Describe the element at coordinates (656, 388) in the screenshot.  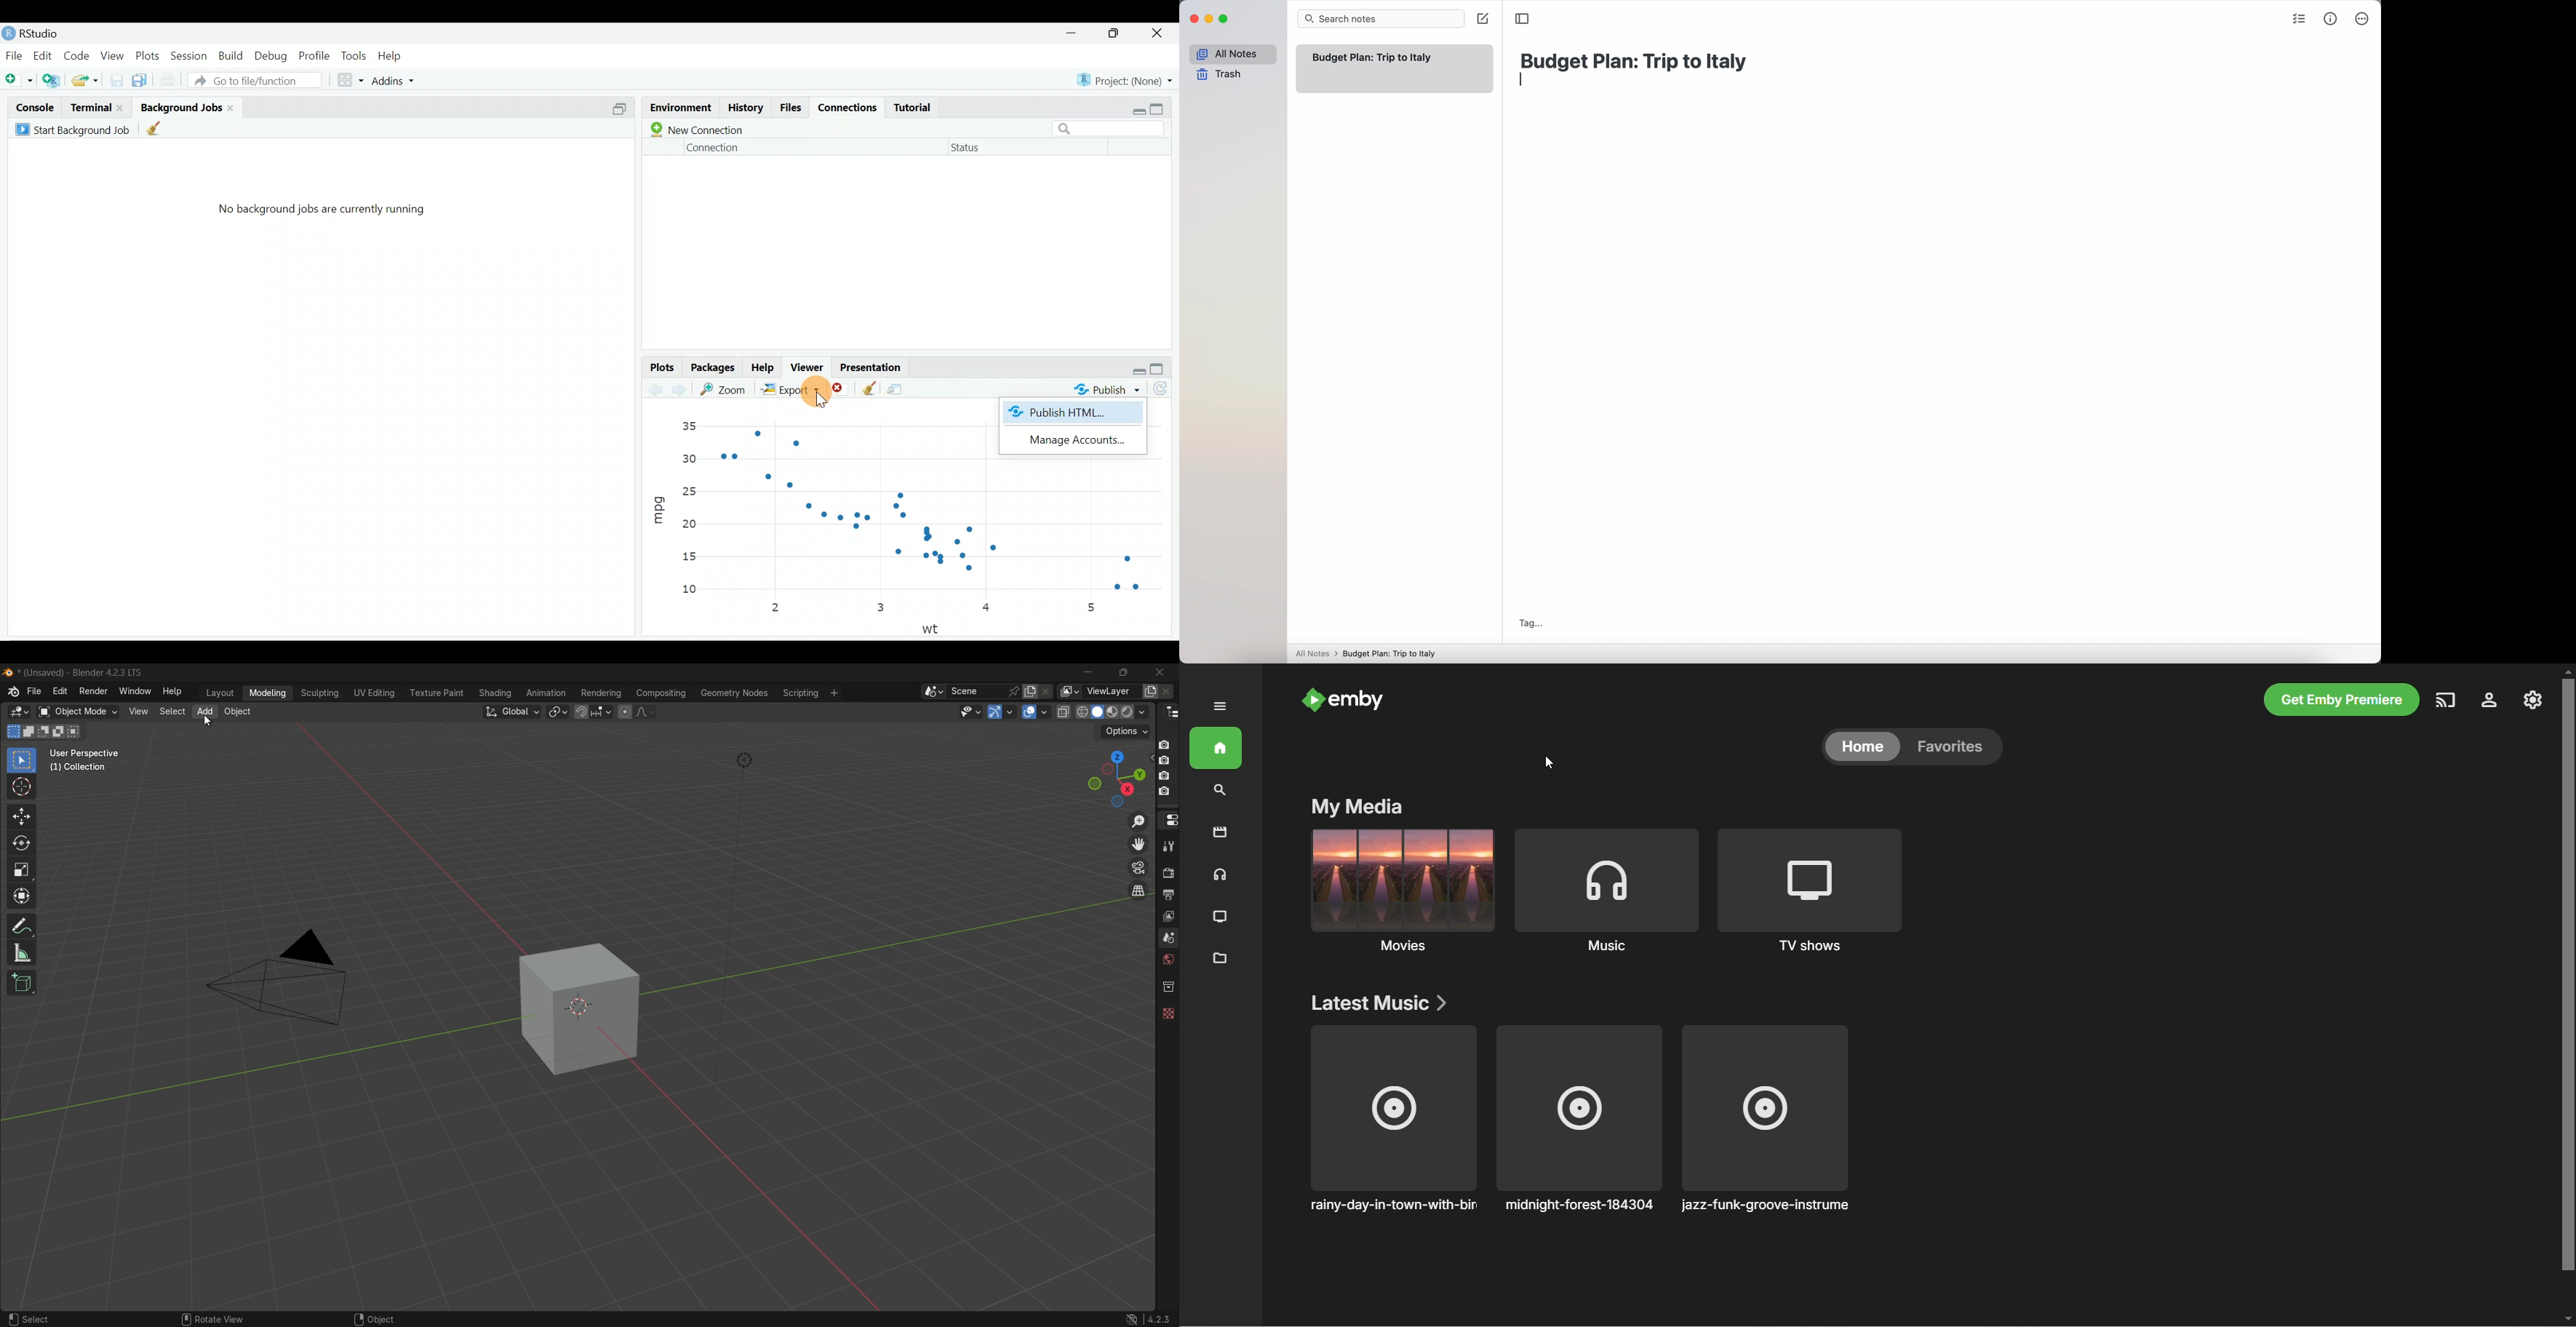
I see `Go back` at that location.